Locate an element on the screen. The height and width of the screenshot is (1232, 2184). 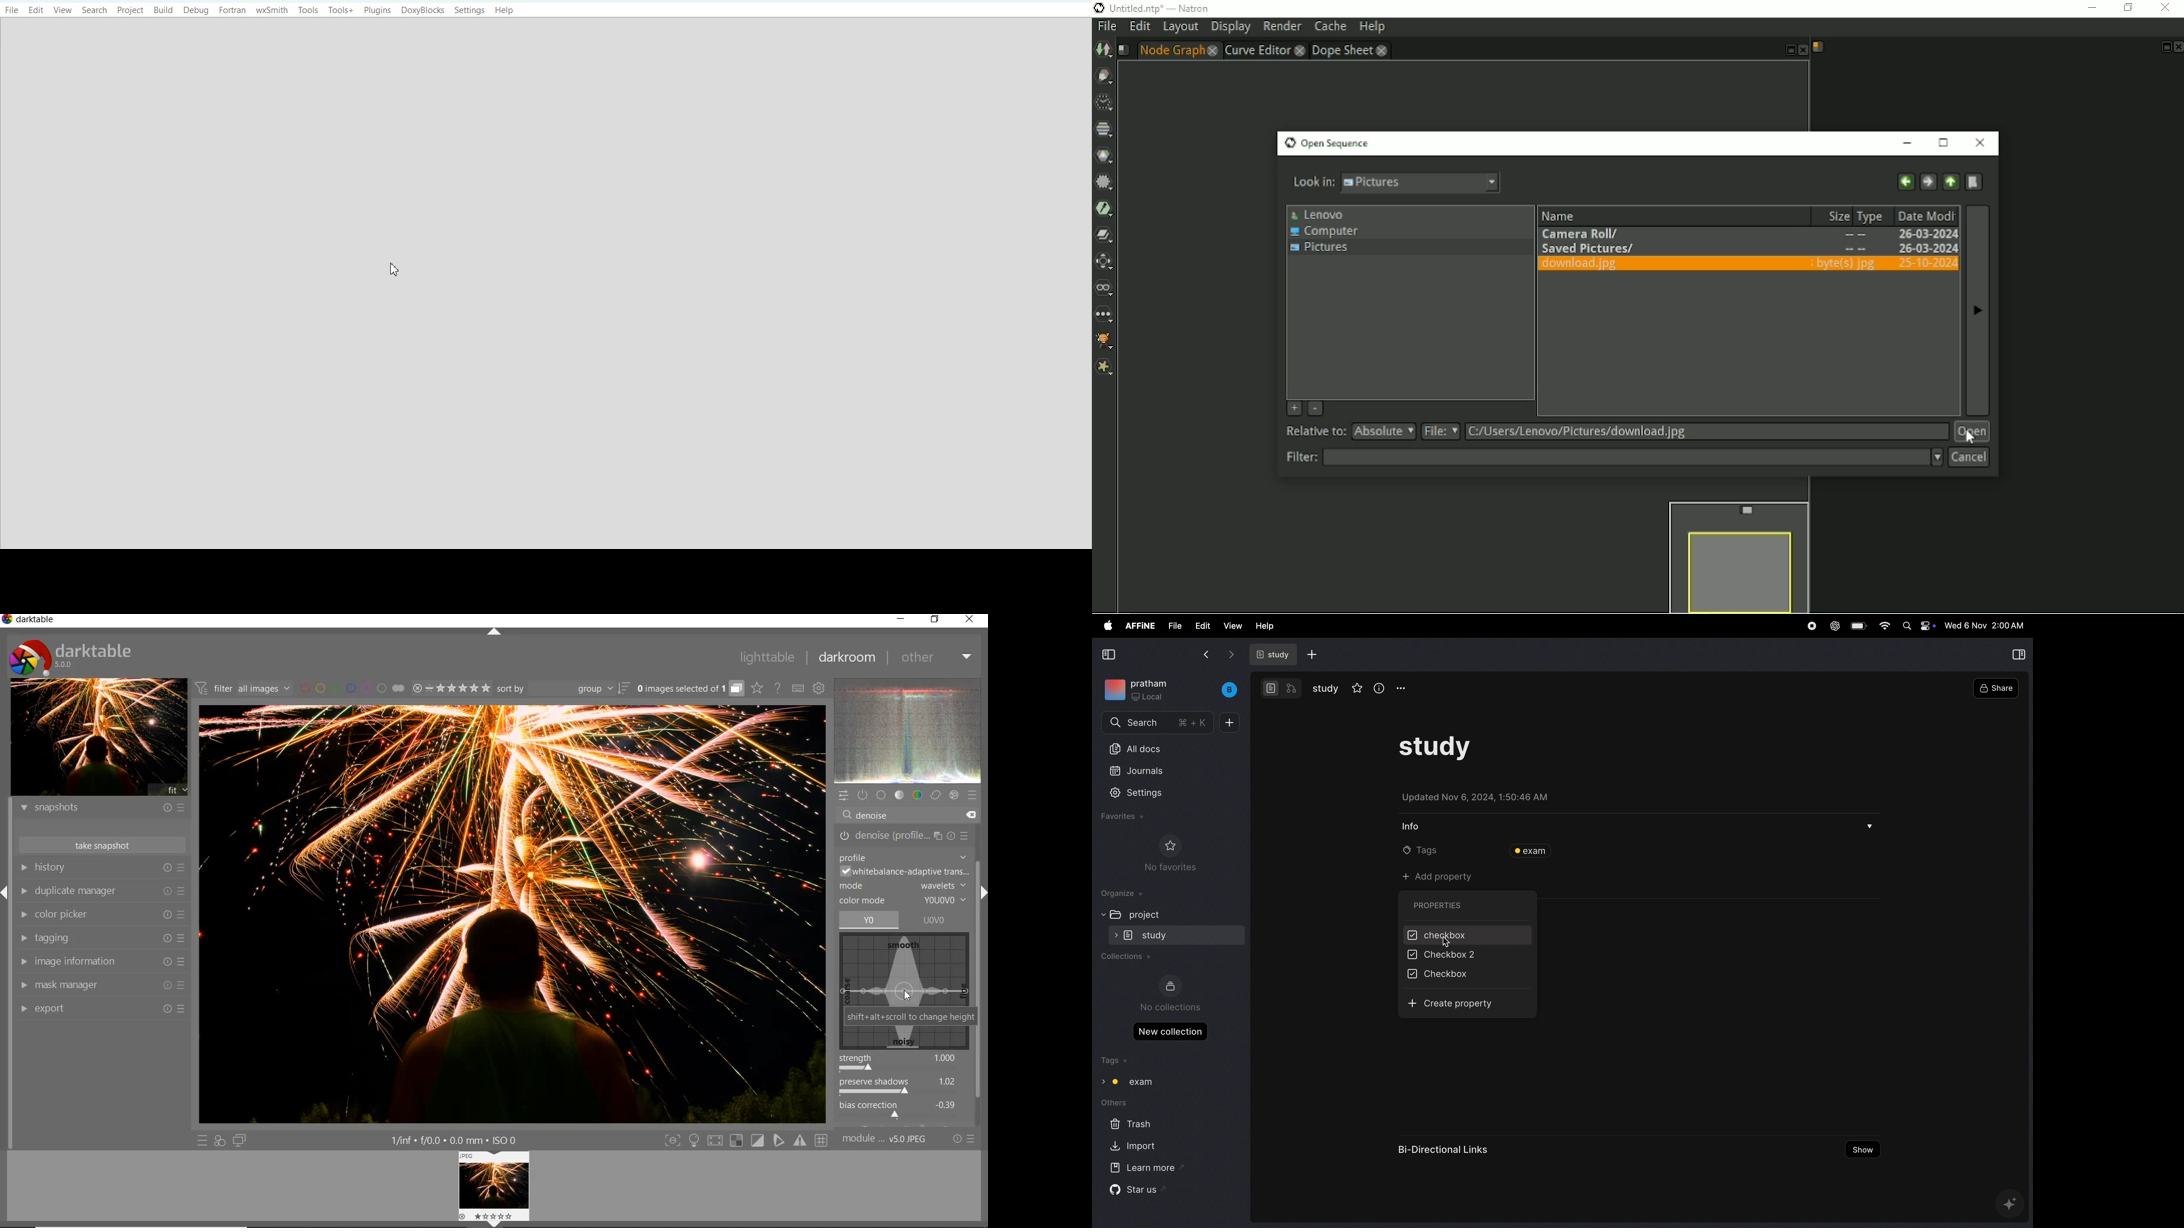
tags is located at coordinates (1415, 850).